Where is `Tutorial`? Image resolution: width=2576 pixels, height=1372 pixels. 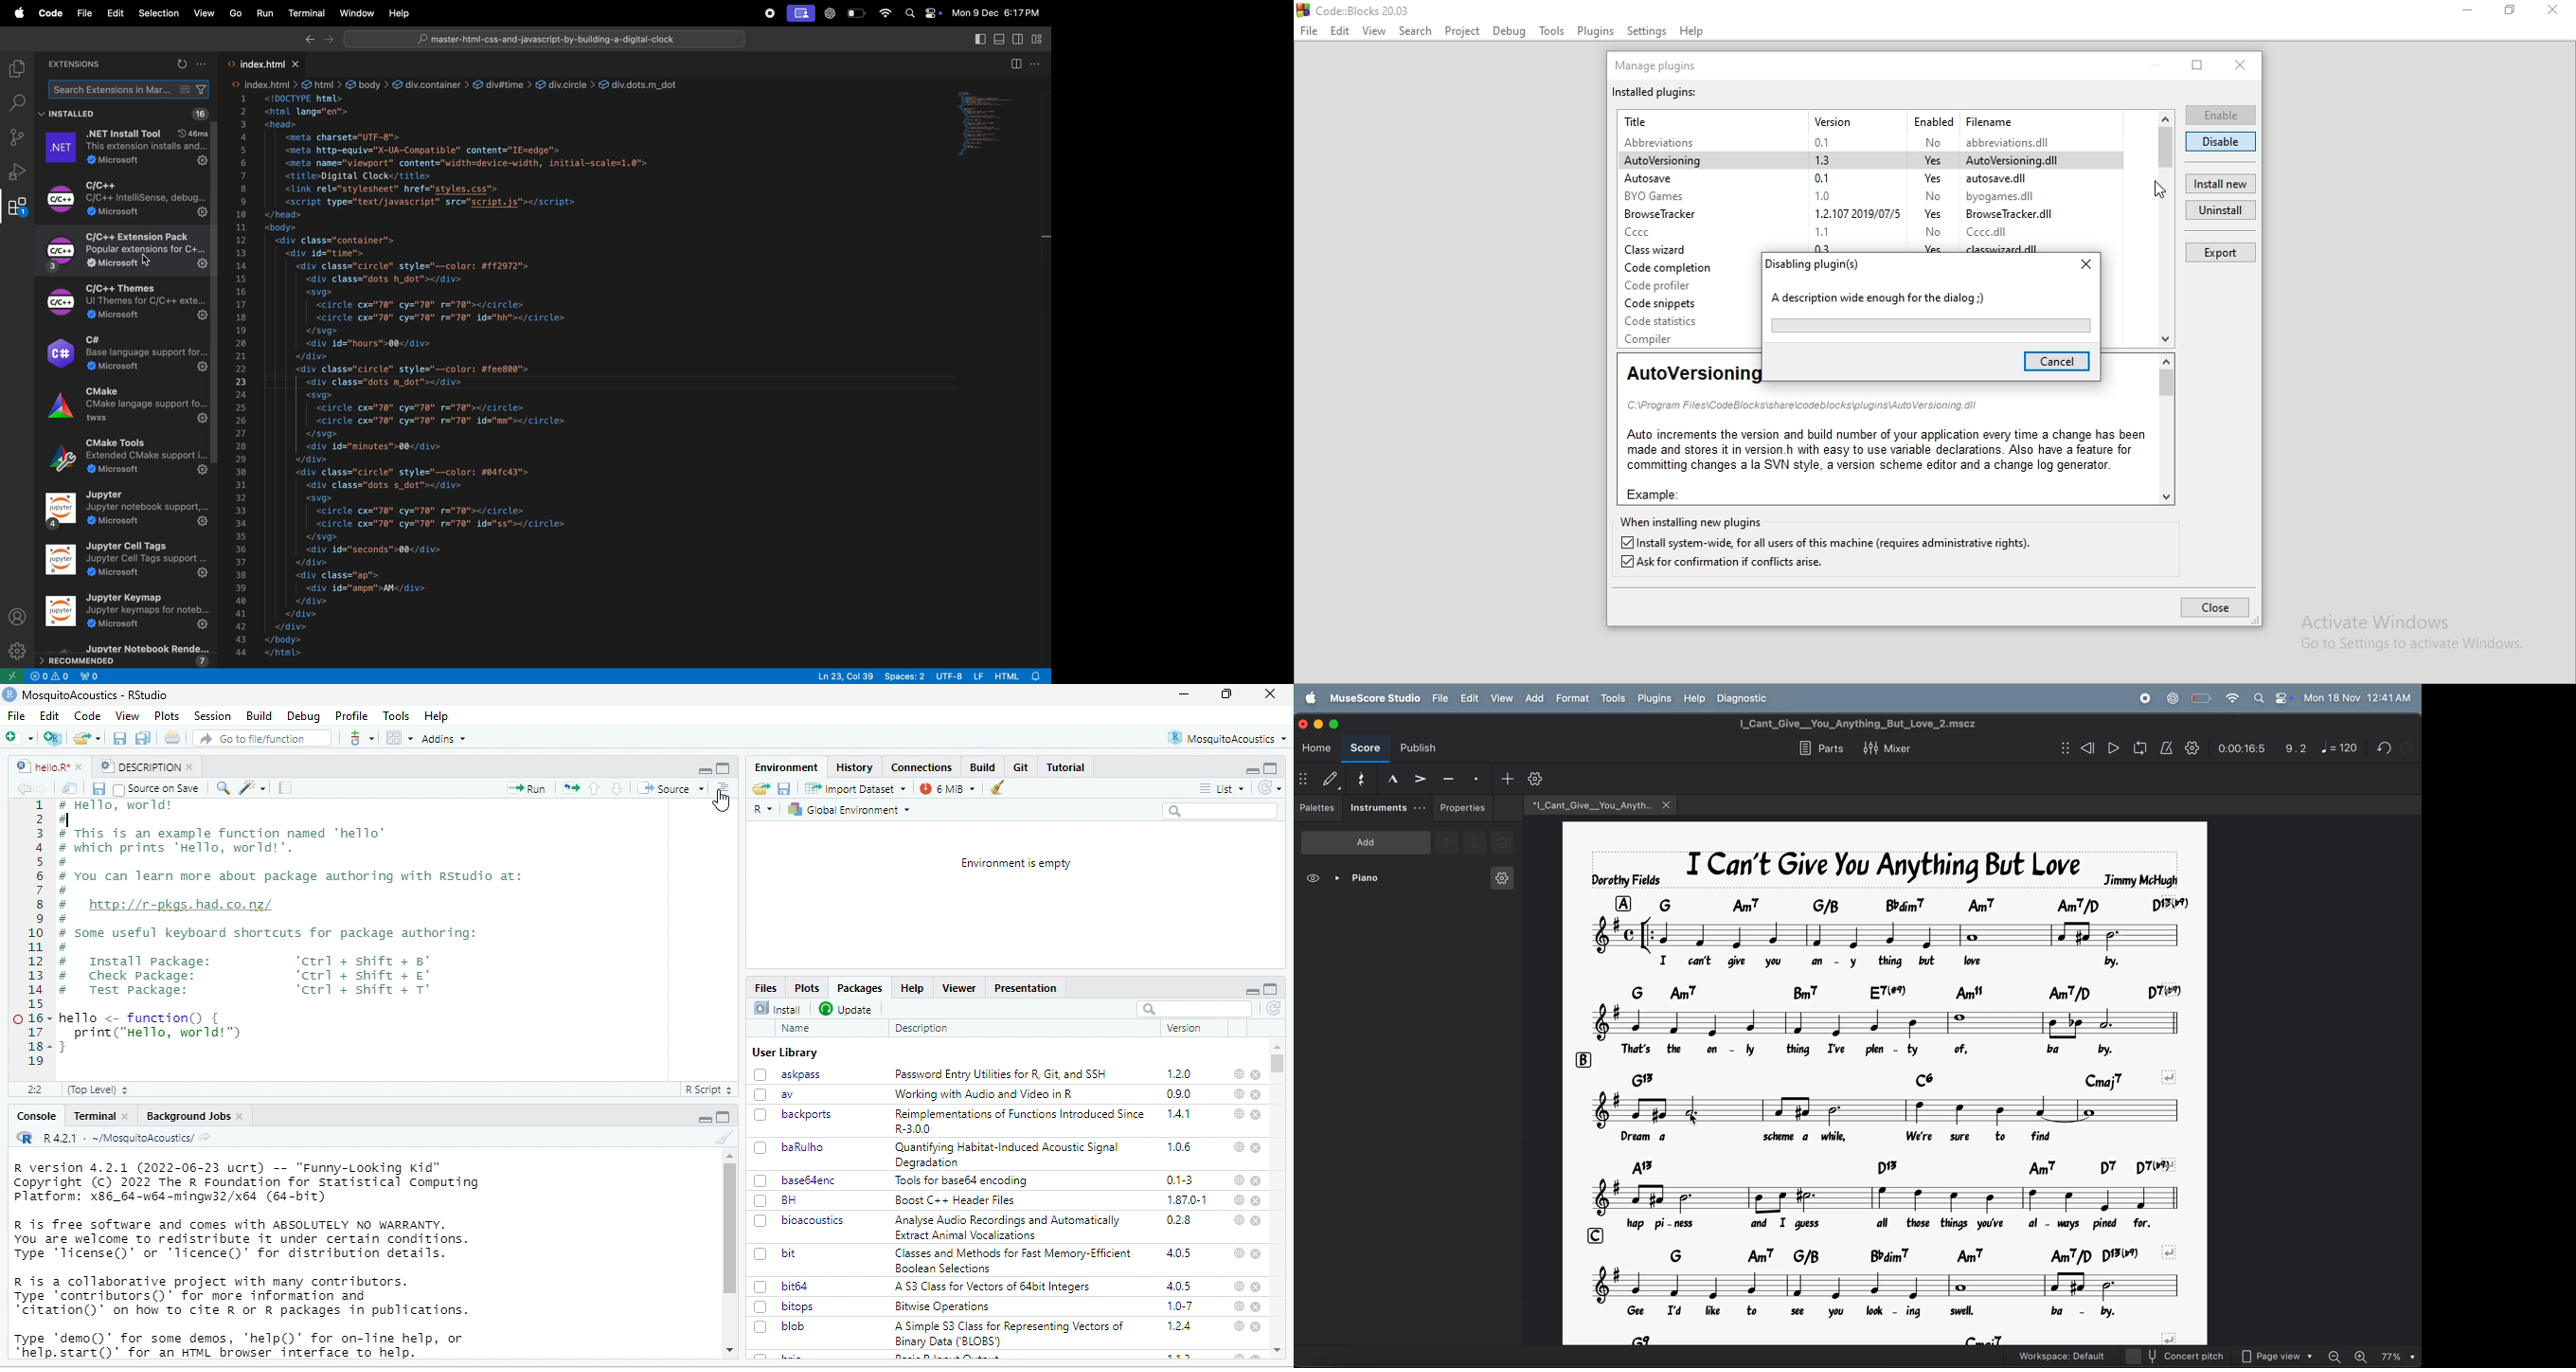 Tutorial is located at coordinates (1065, 767).